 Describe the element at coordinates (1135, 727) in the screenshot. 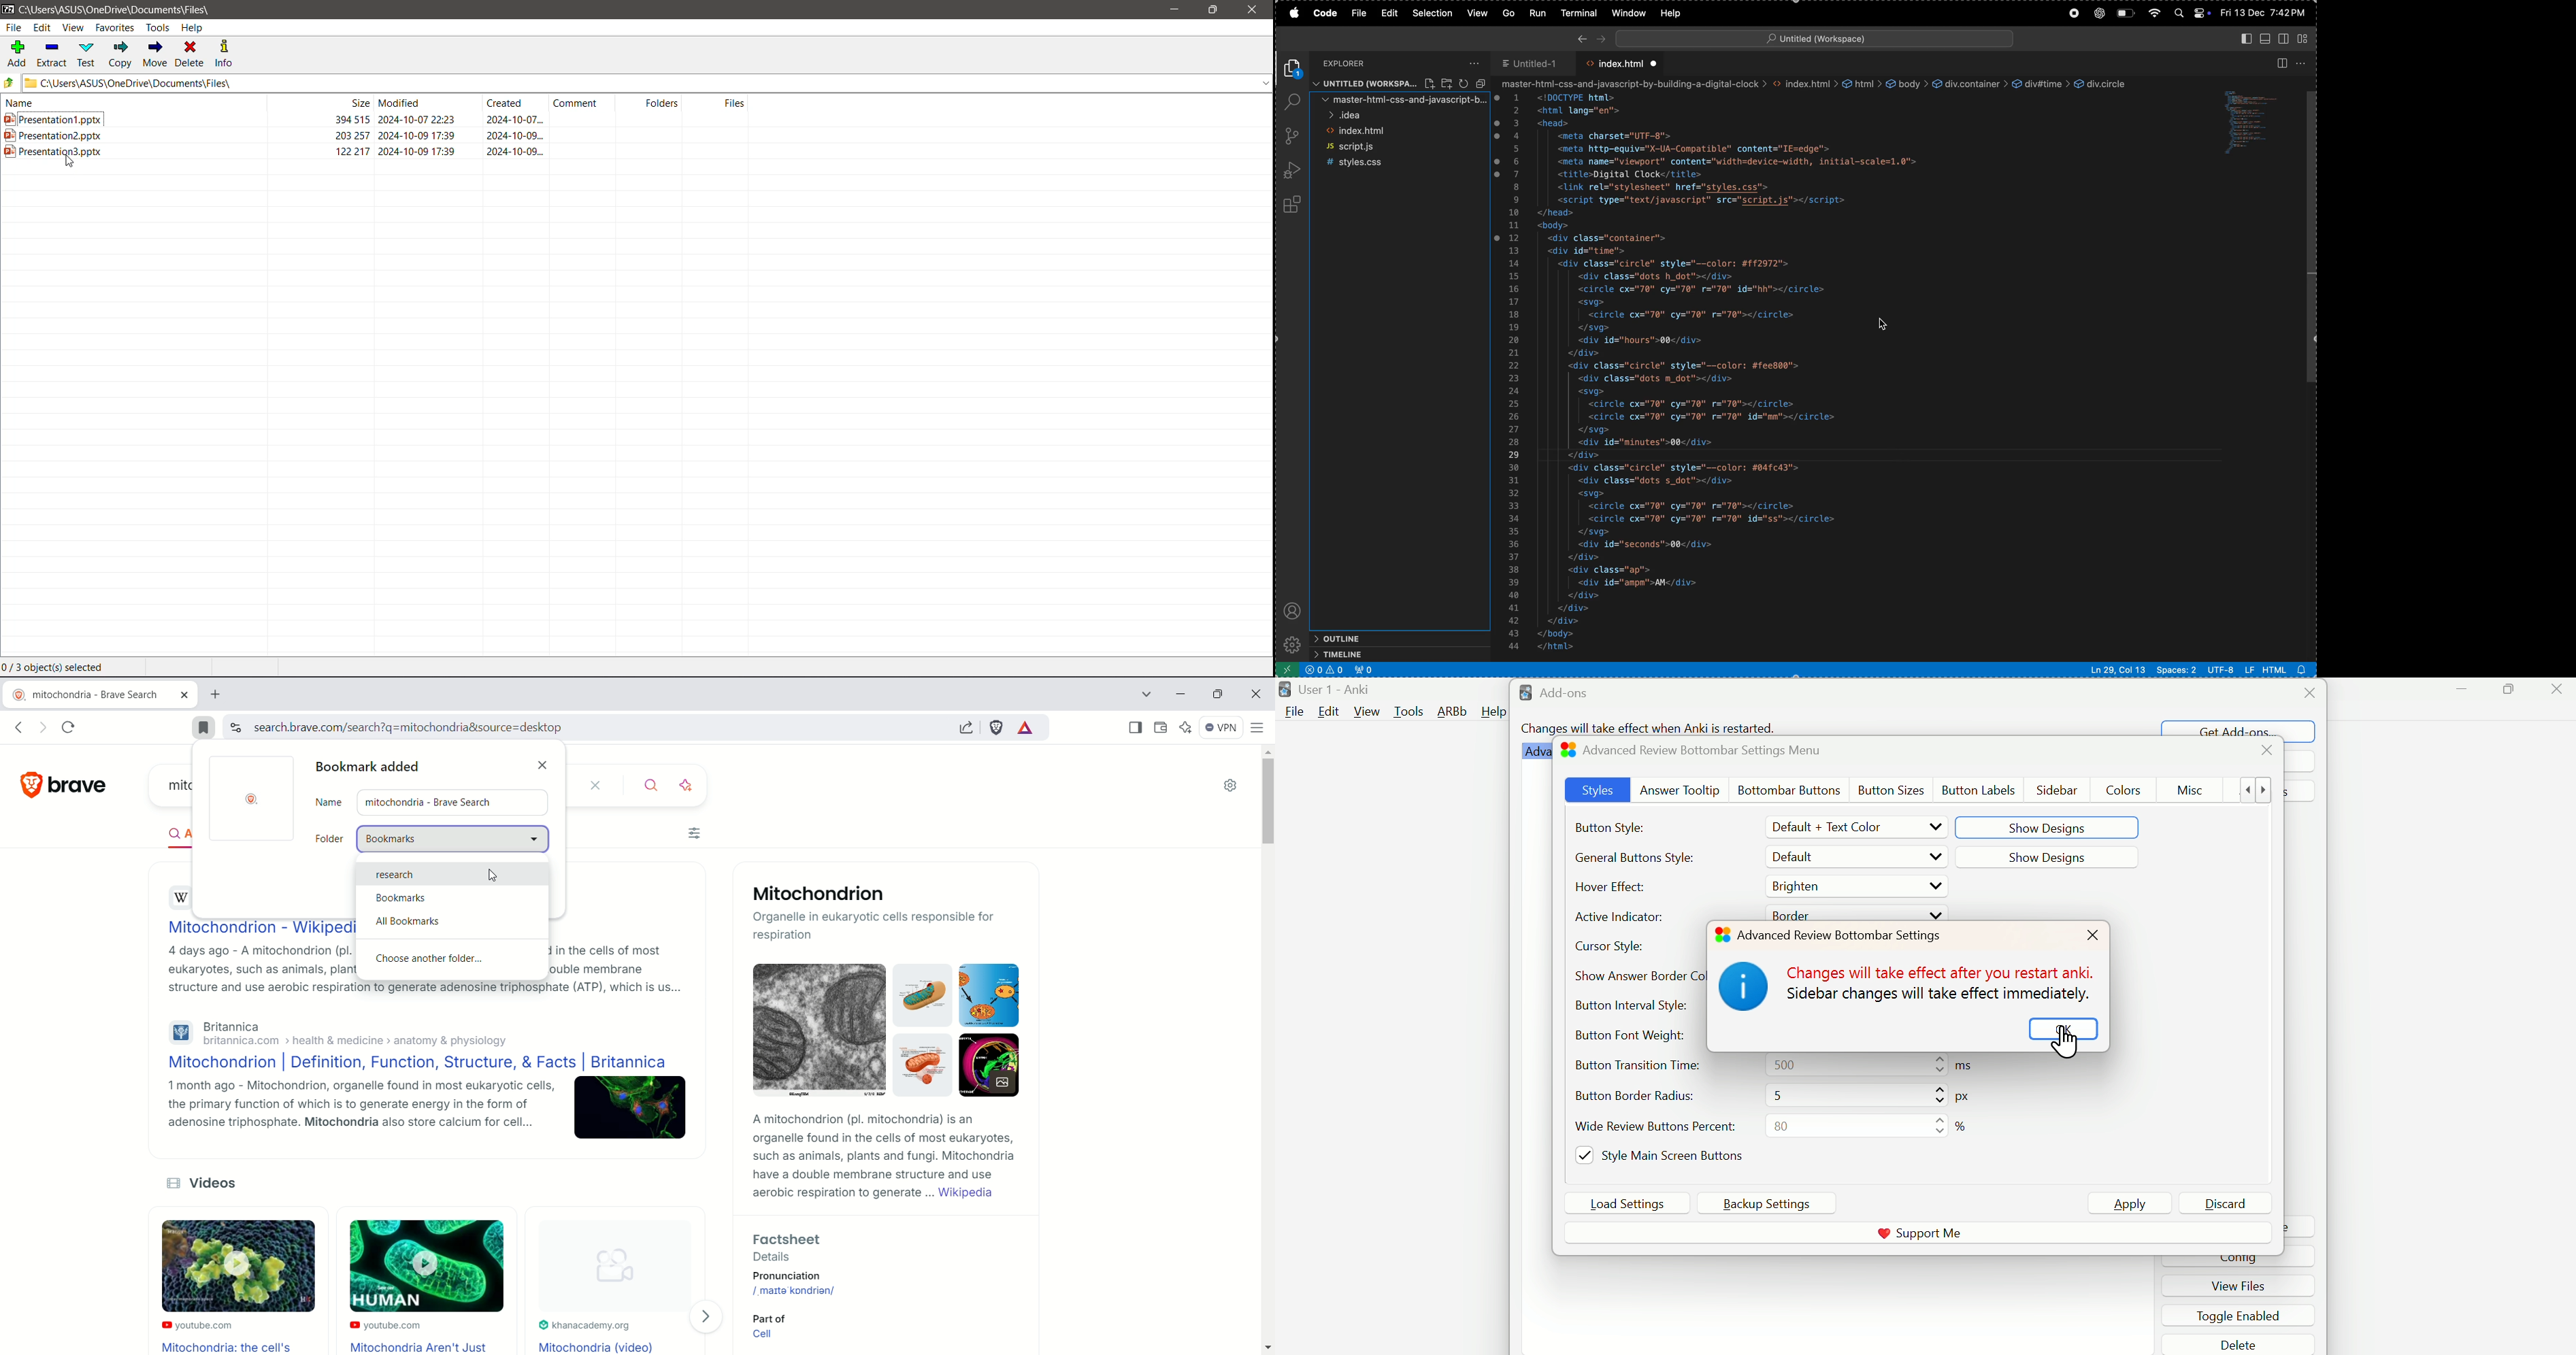

I see `show sidebar` at that location.